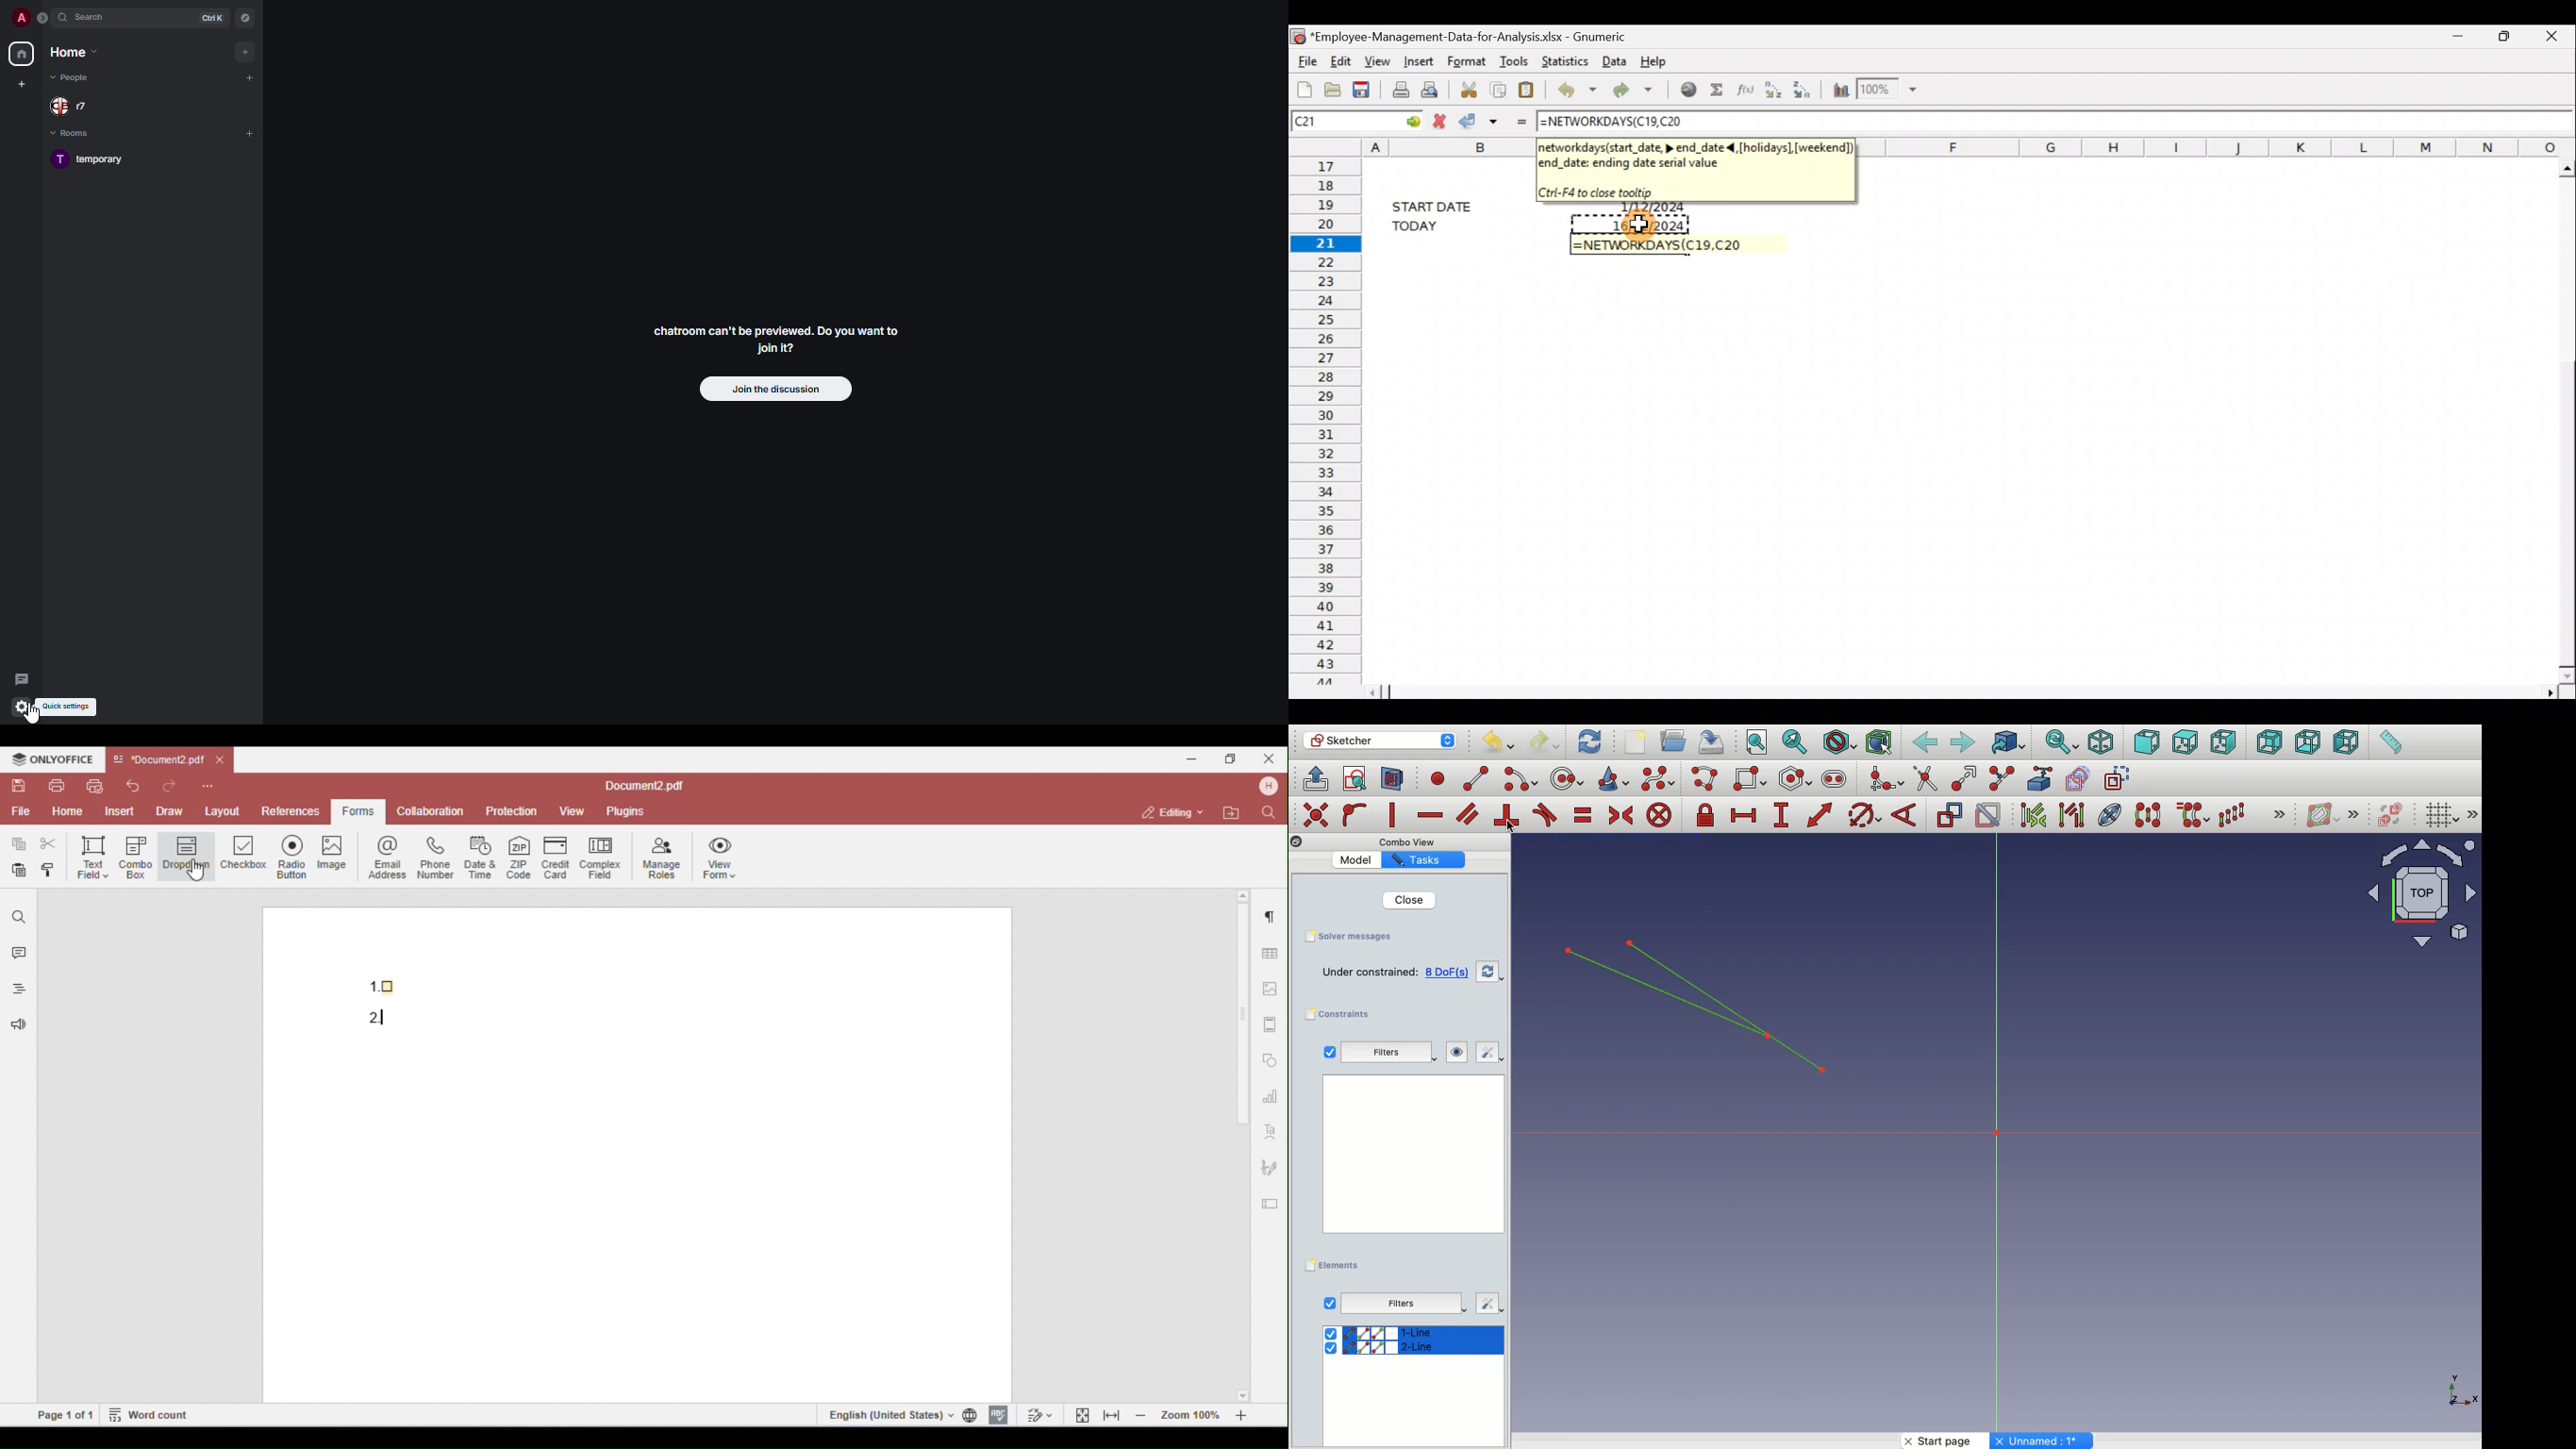 The height and width of the screenshot is (1456, 2576). What do you see at coordinates (1395, 815) in the screenshot?
I see `Constrain vertically` at bounding box center [1395, 815].